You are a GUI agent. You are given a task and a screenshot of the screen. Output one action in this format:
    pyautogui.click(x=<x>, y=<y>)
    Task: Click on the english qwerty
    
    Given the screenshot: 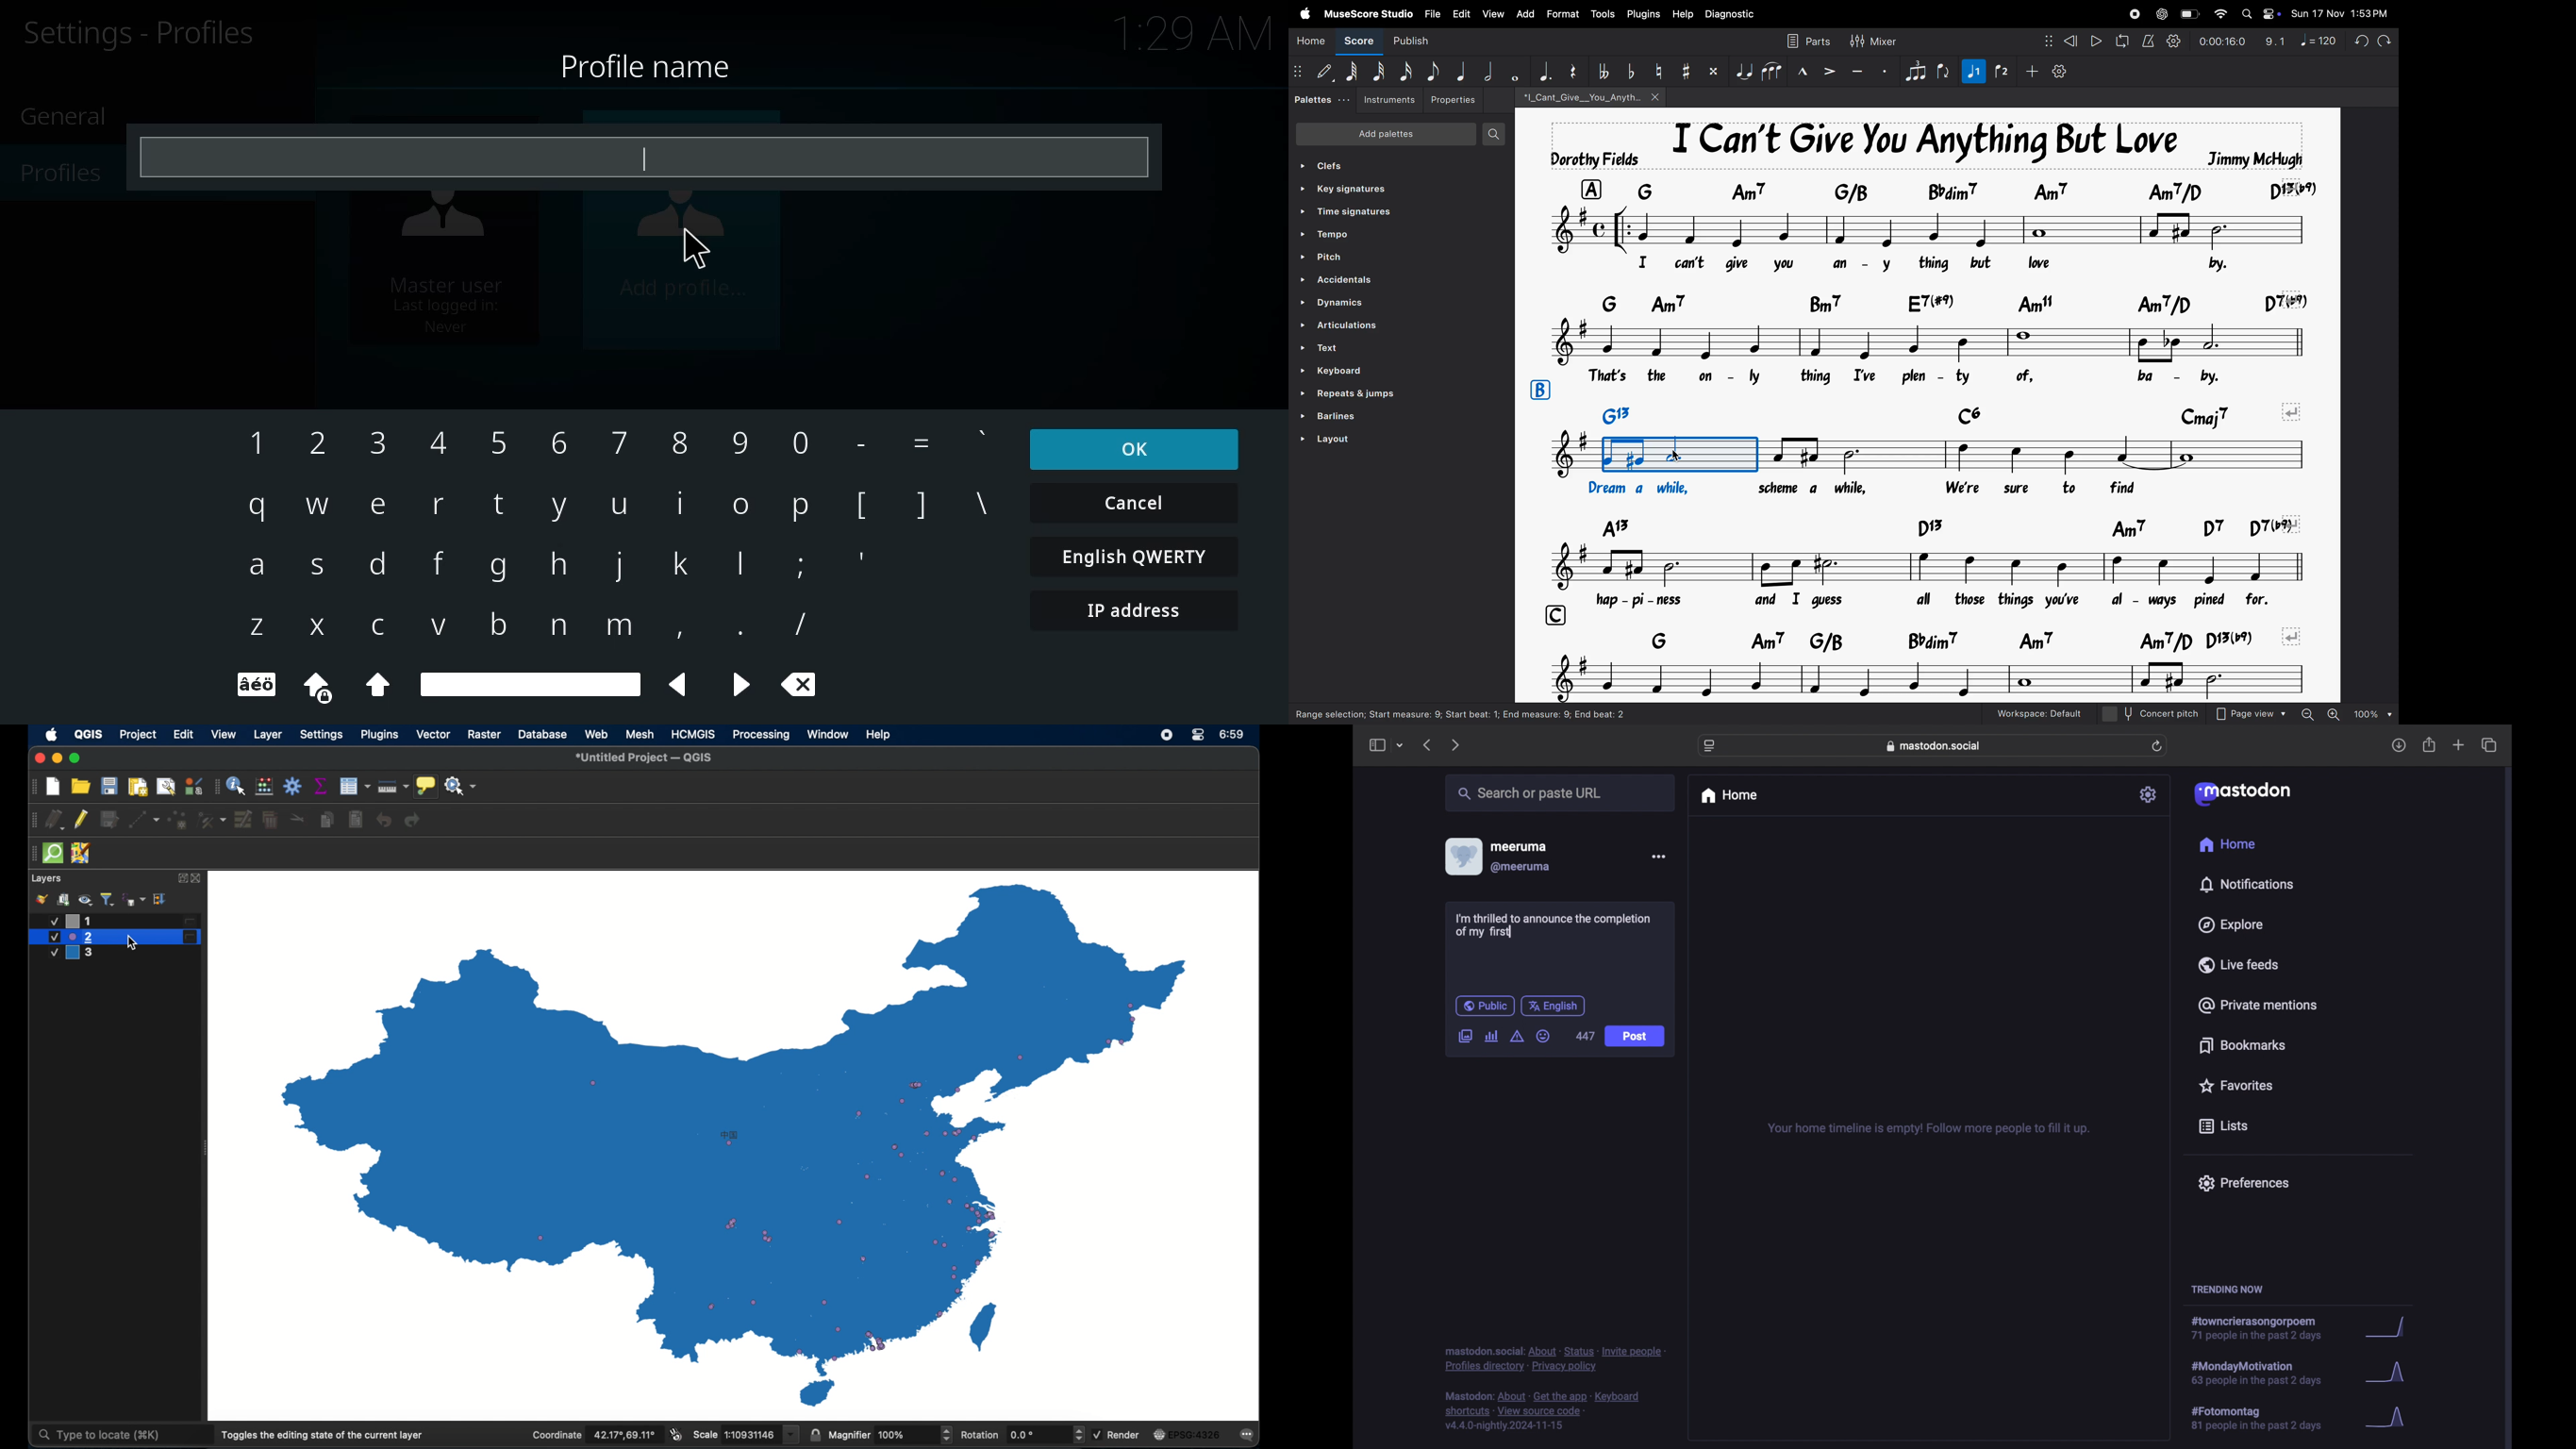 What is the action you would take?
    pyautogui.click(x=1136, y=555)
    